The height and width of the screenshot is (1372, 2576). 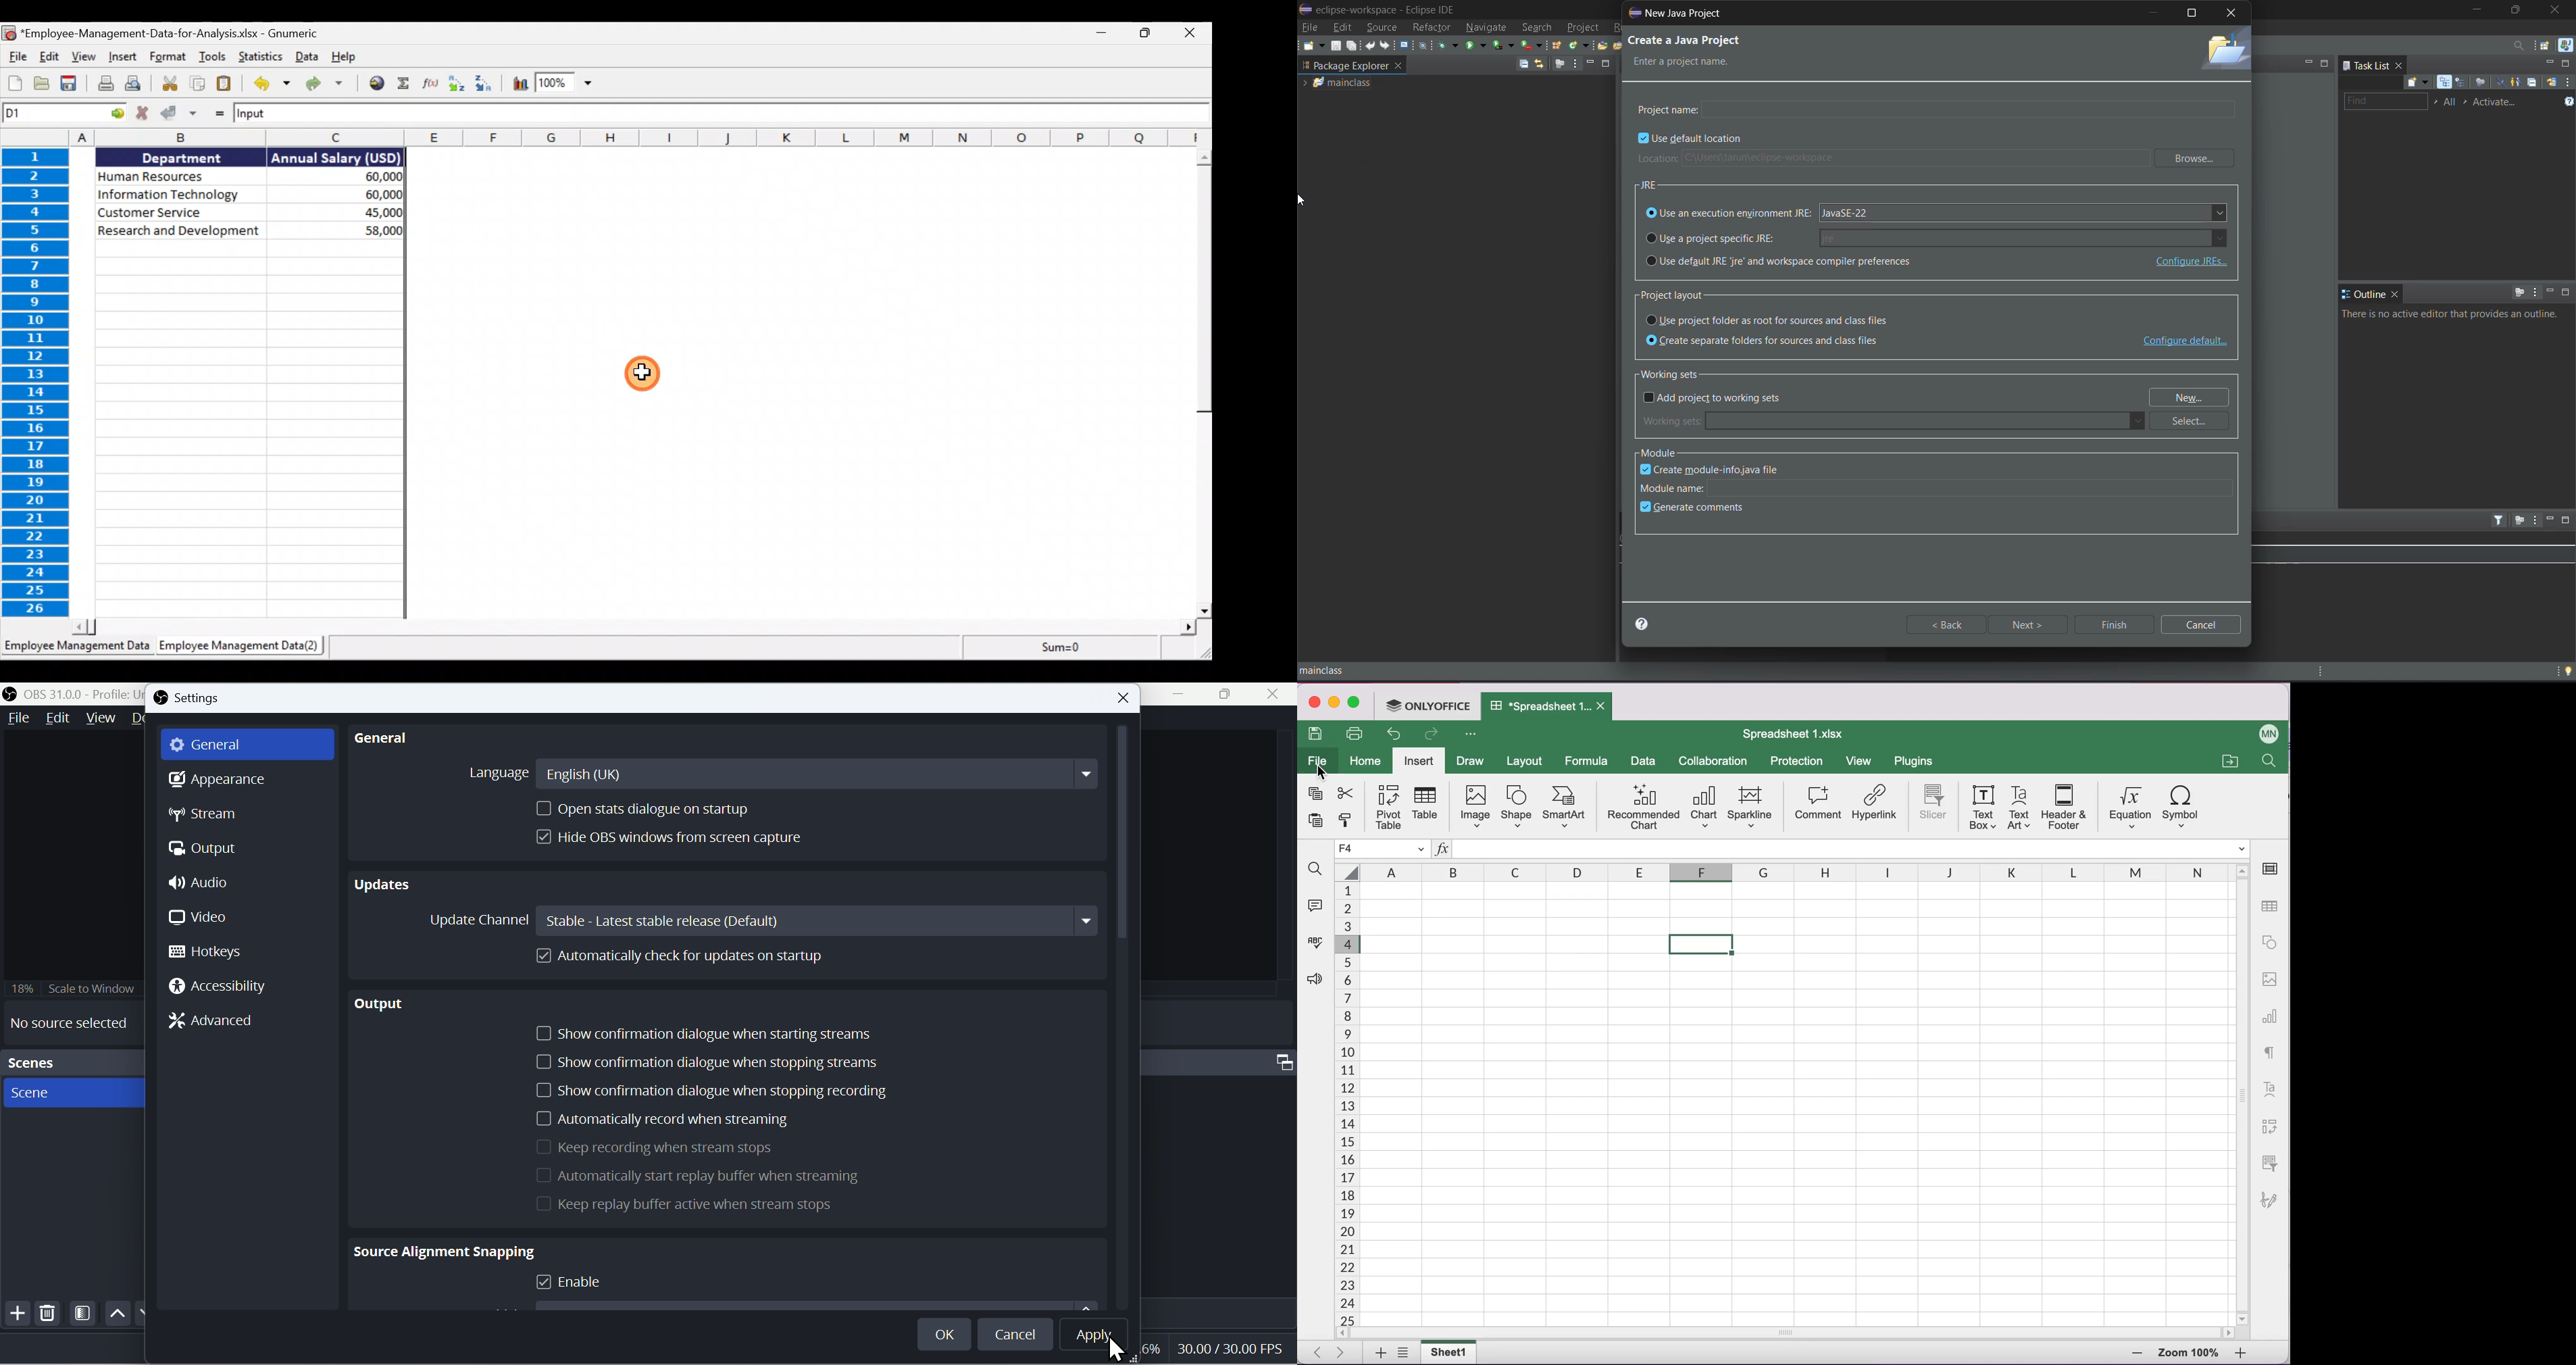 What do you see at coordinates (2193, 397) in the screenshot?
I see `new` at bounding box center [2193, 397].